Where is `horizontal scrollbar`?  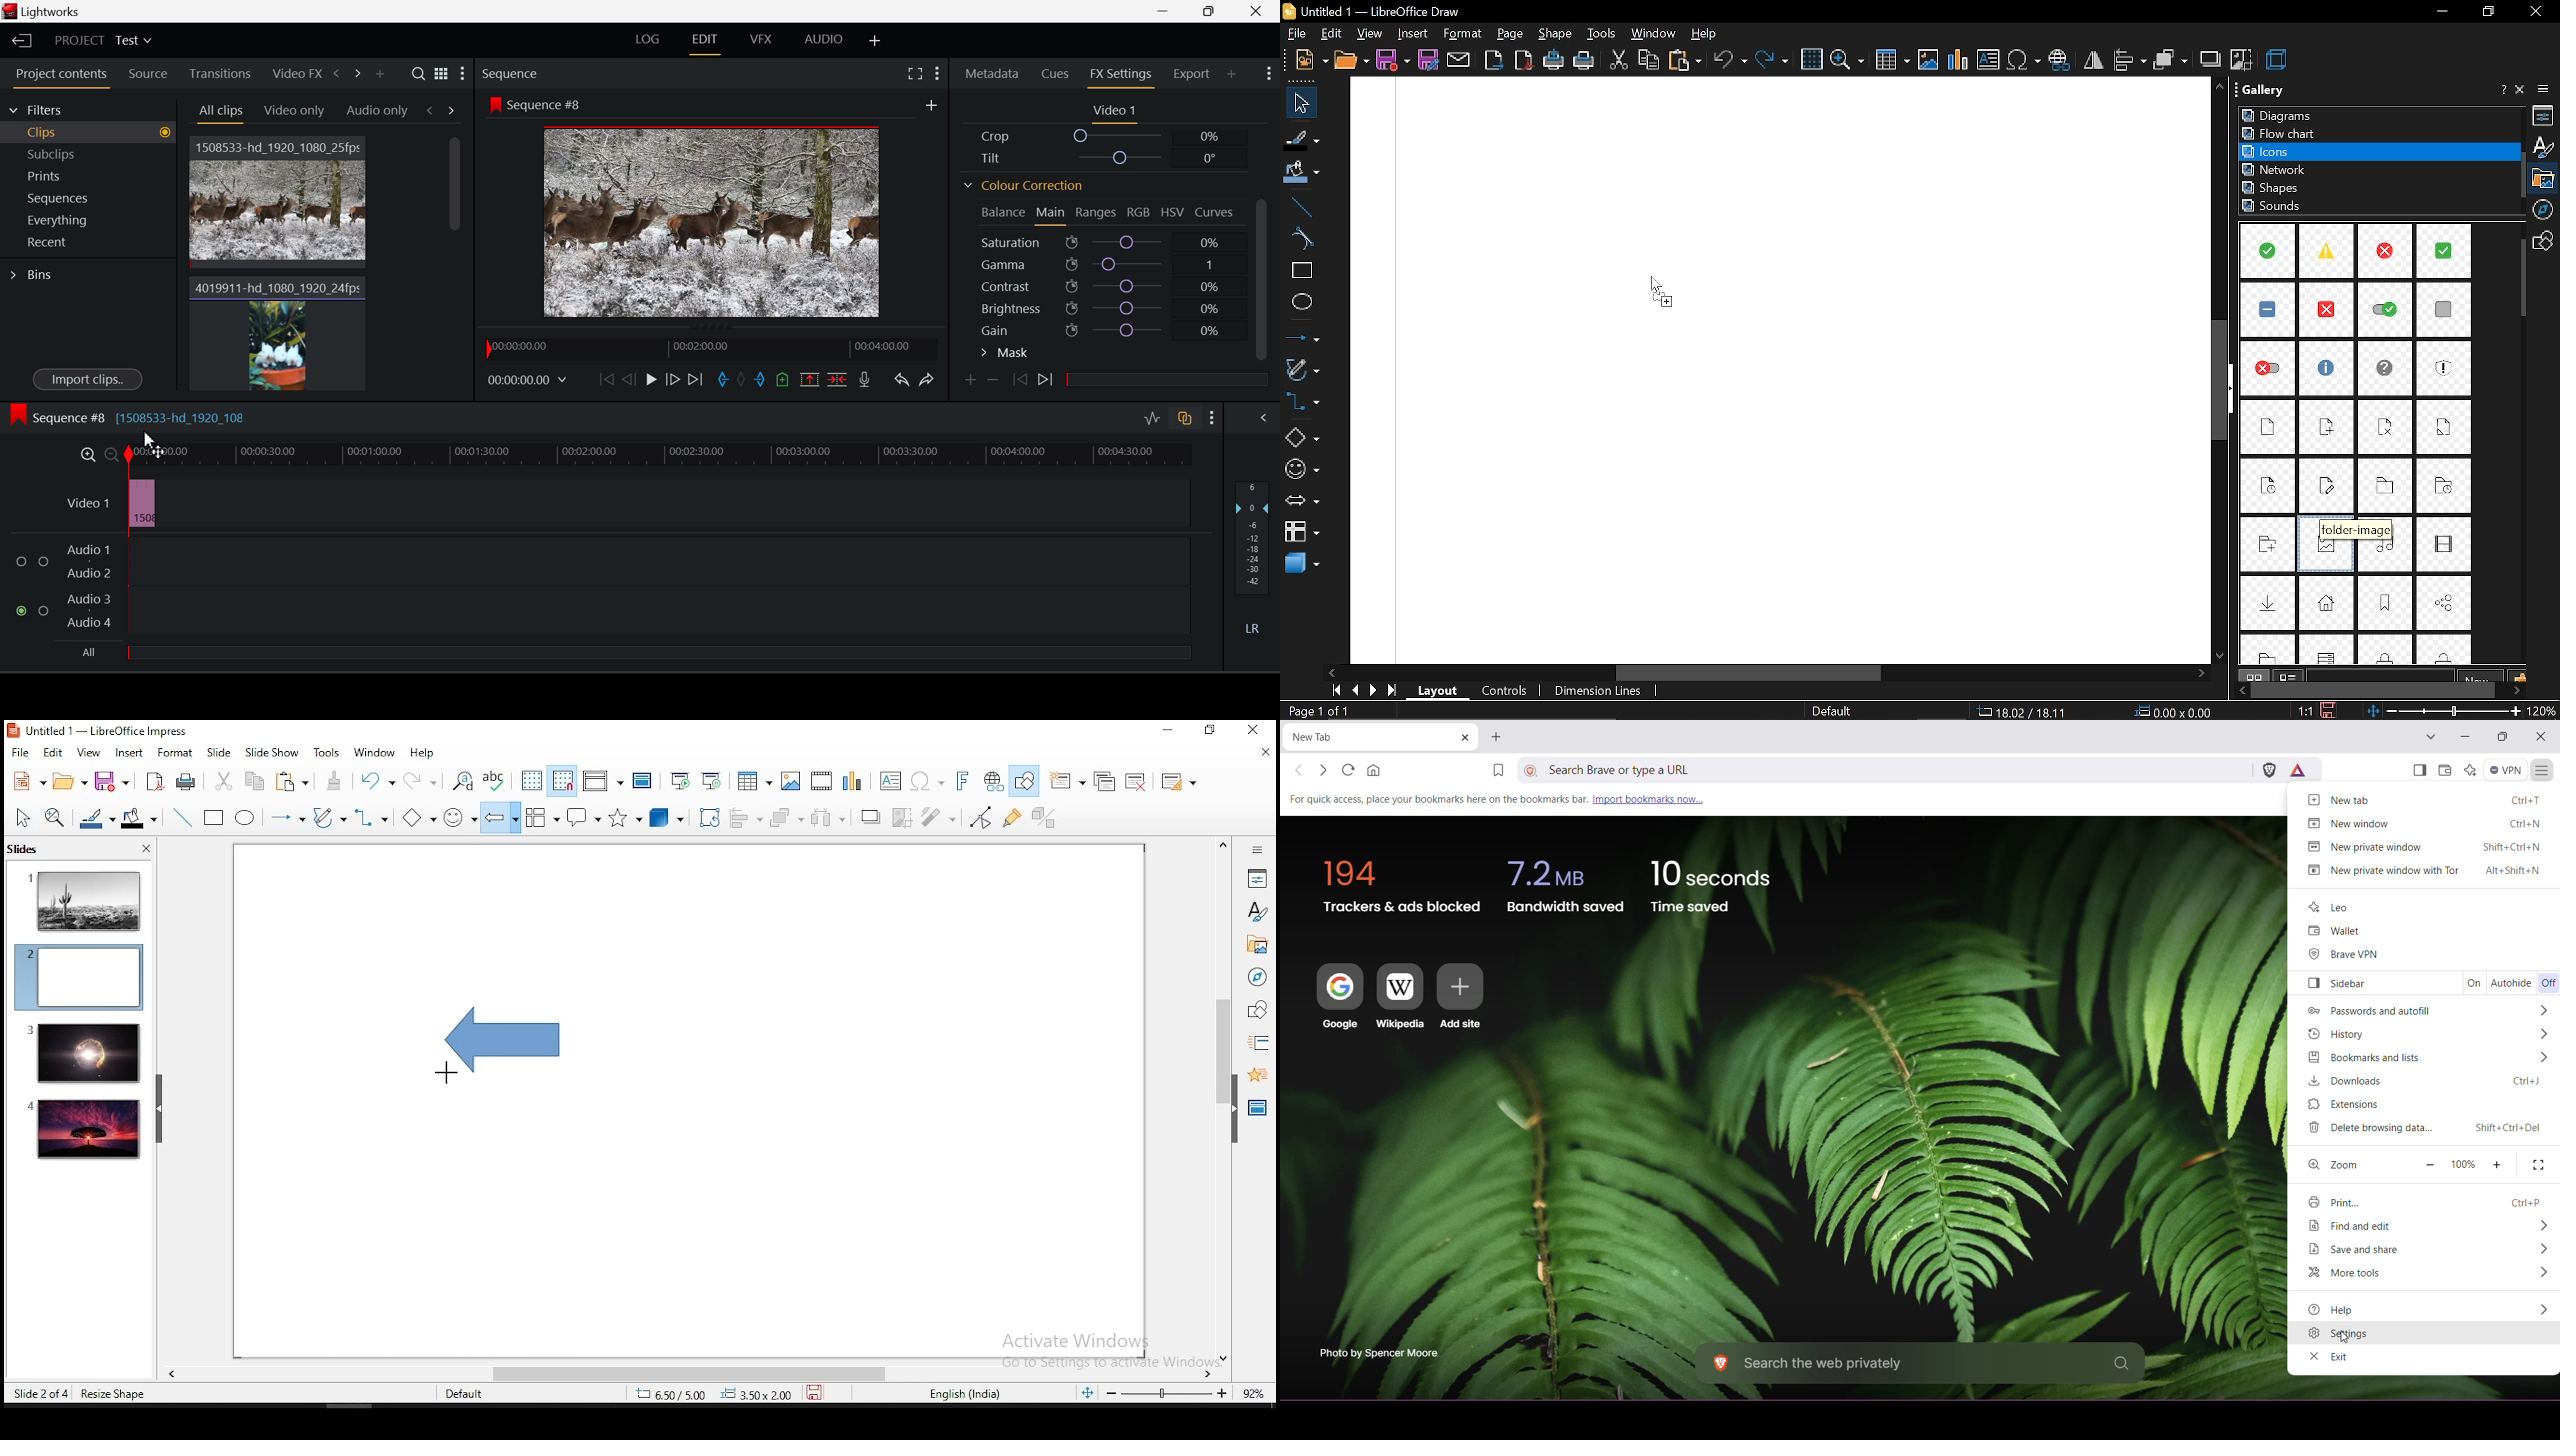 horizontal scrollbar is located at coordinates (1910, 673).